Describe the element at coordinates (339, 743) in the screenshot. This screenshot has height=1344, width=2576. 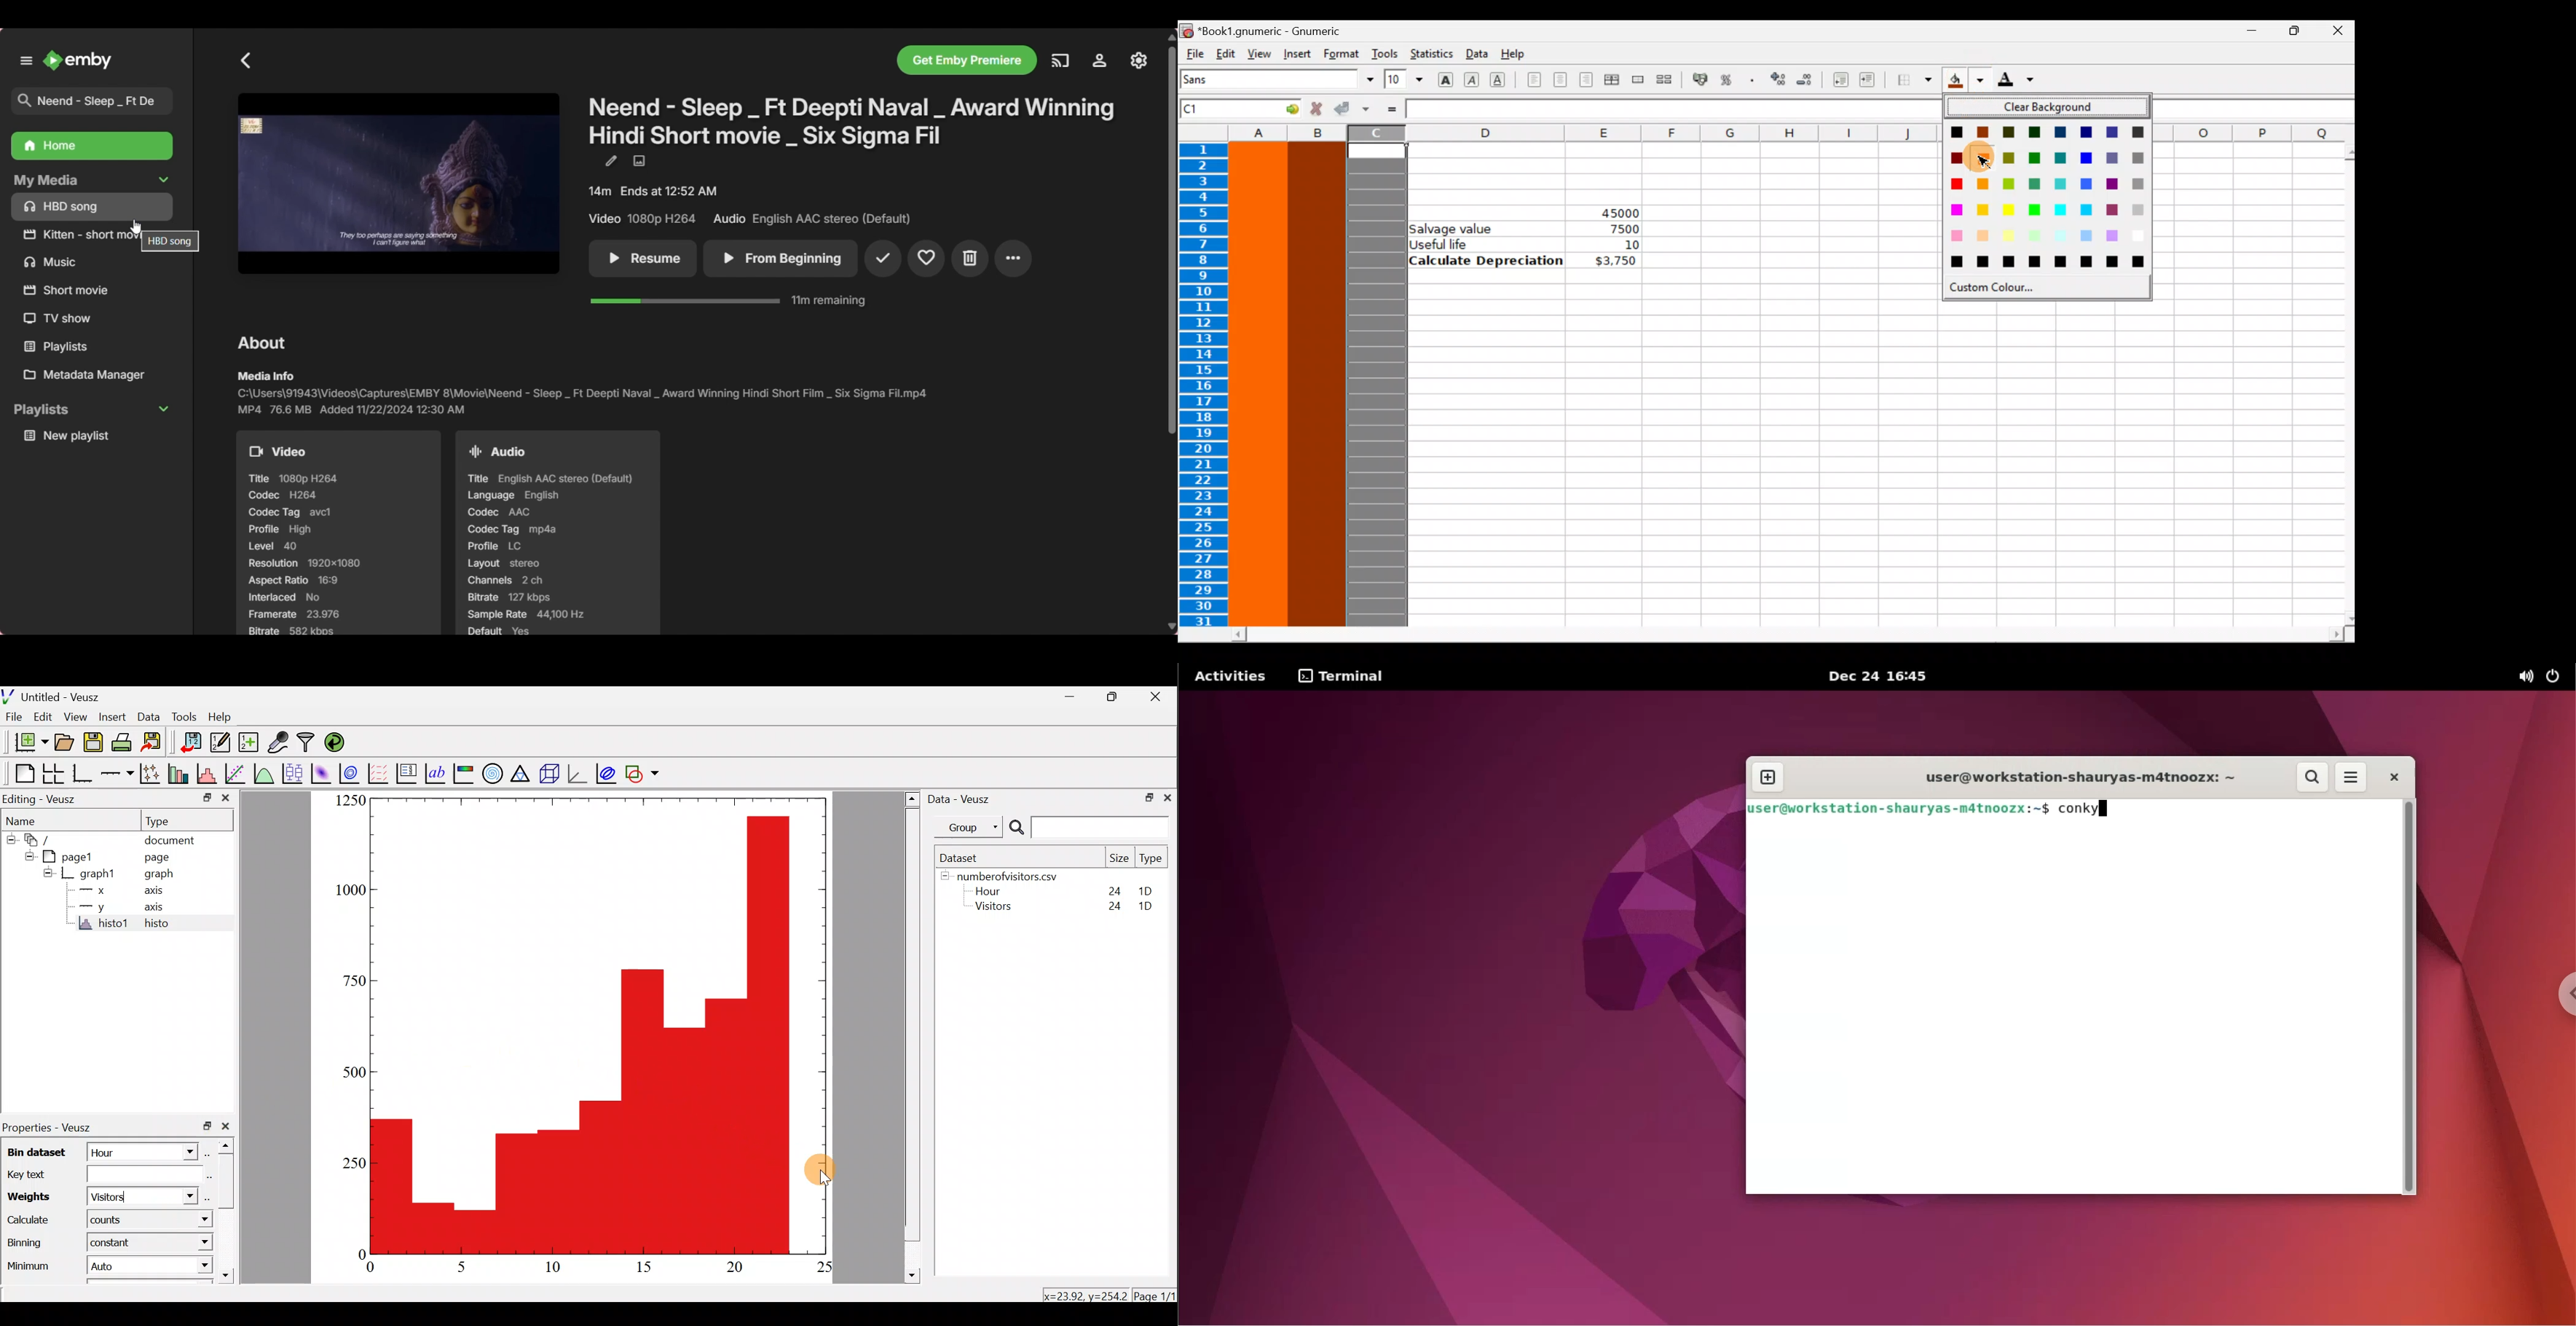
I see `reload linked datasets` at that location.